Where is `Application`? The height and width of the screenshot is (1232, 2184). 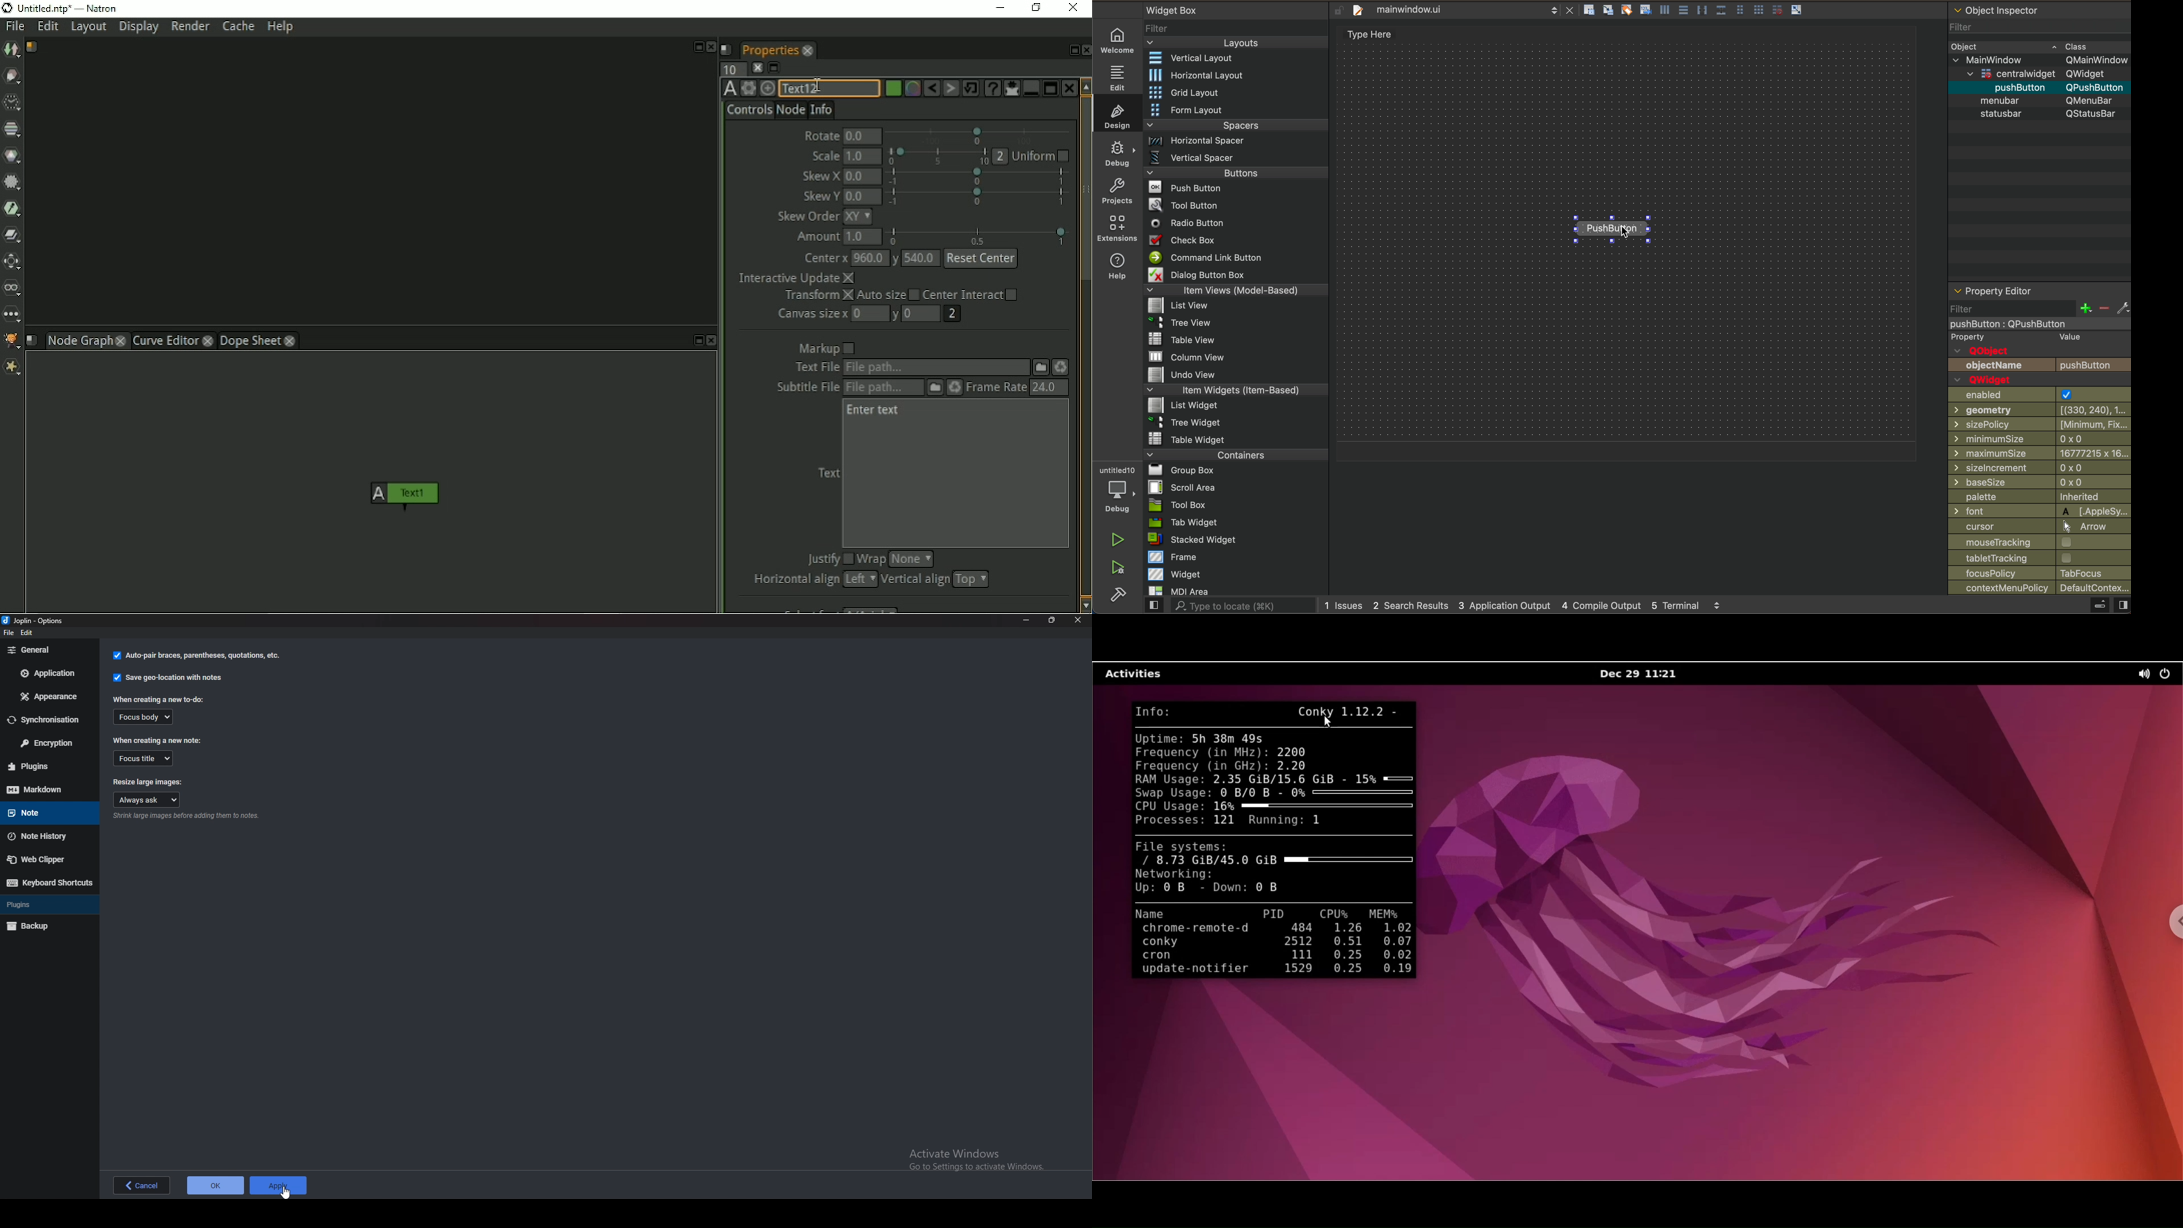 Application is located at coordinates (46, 673).